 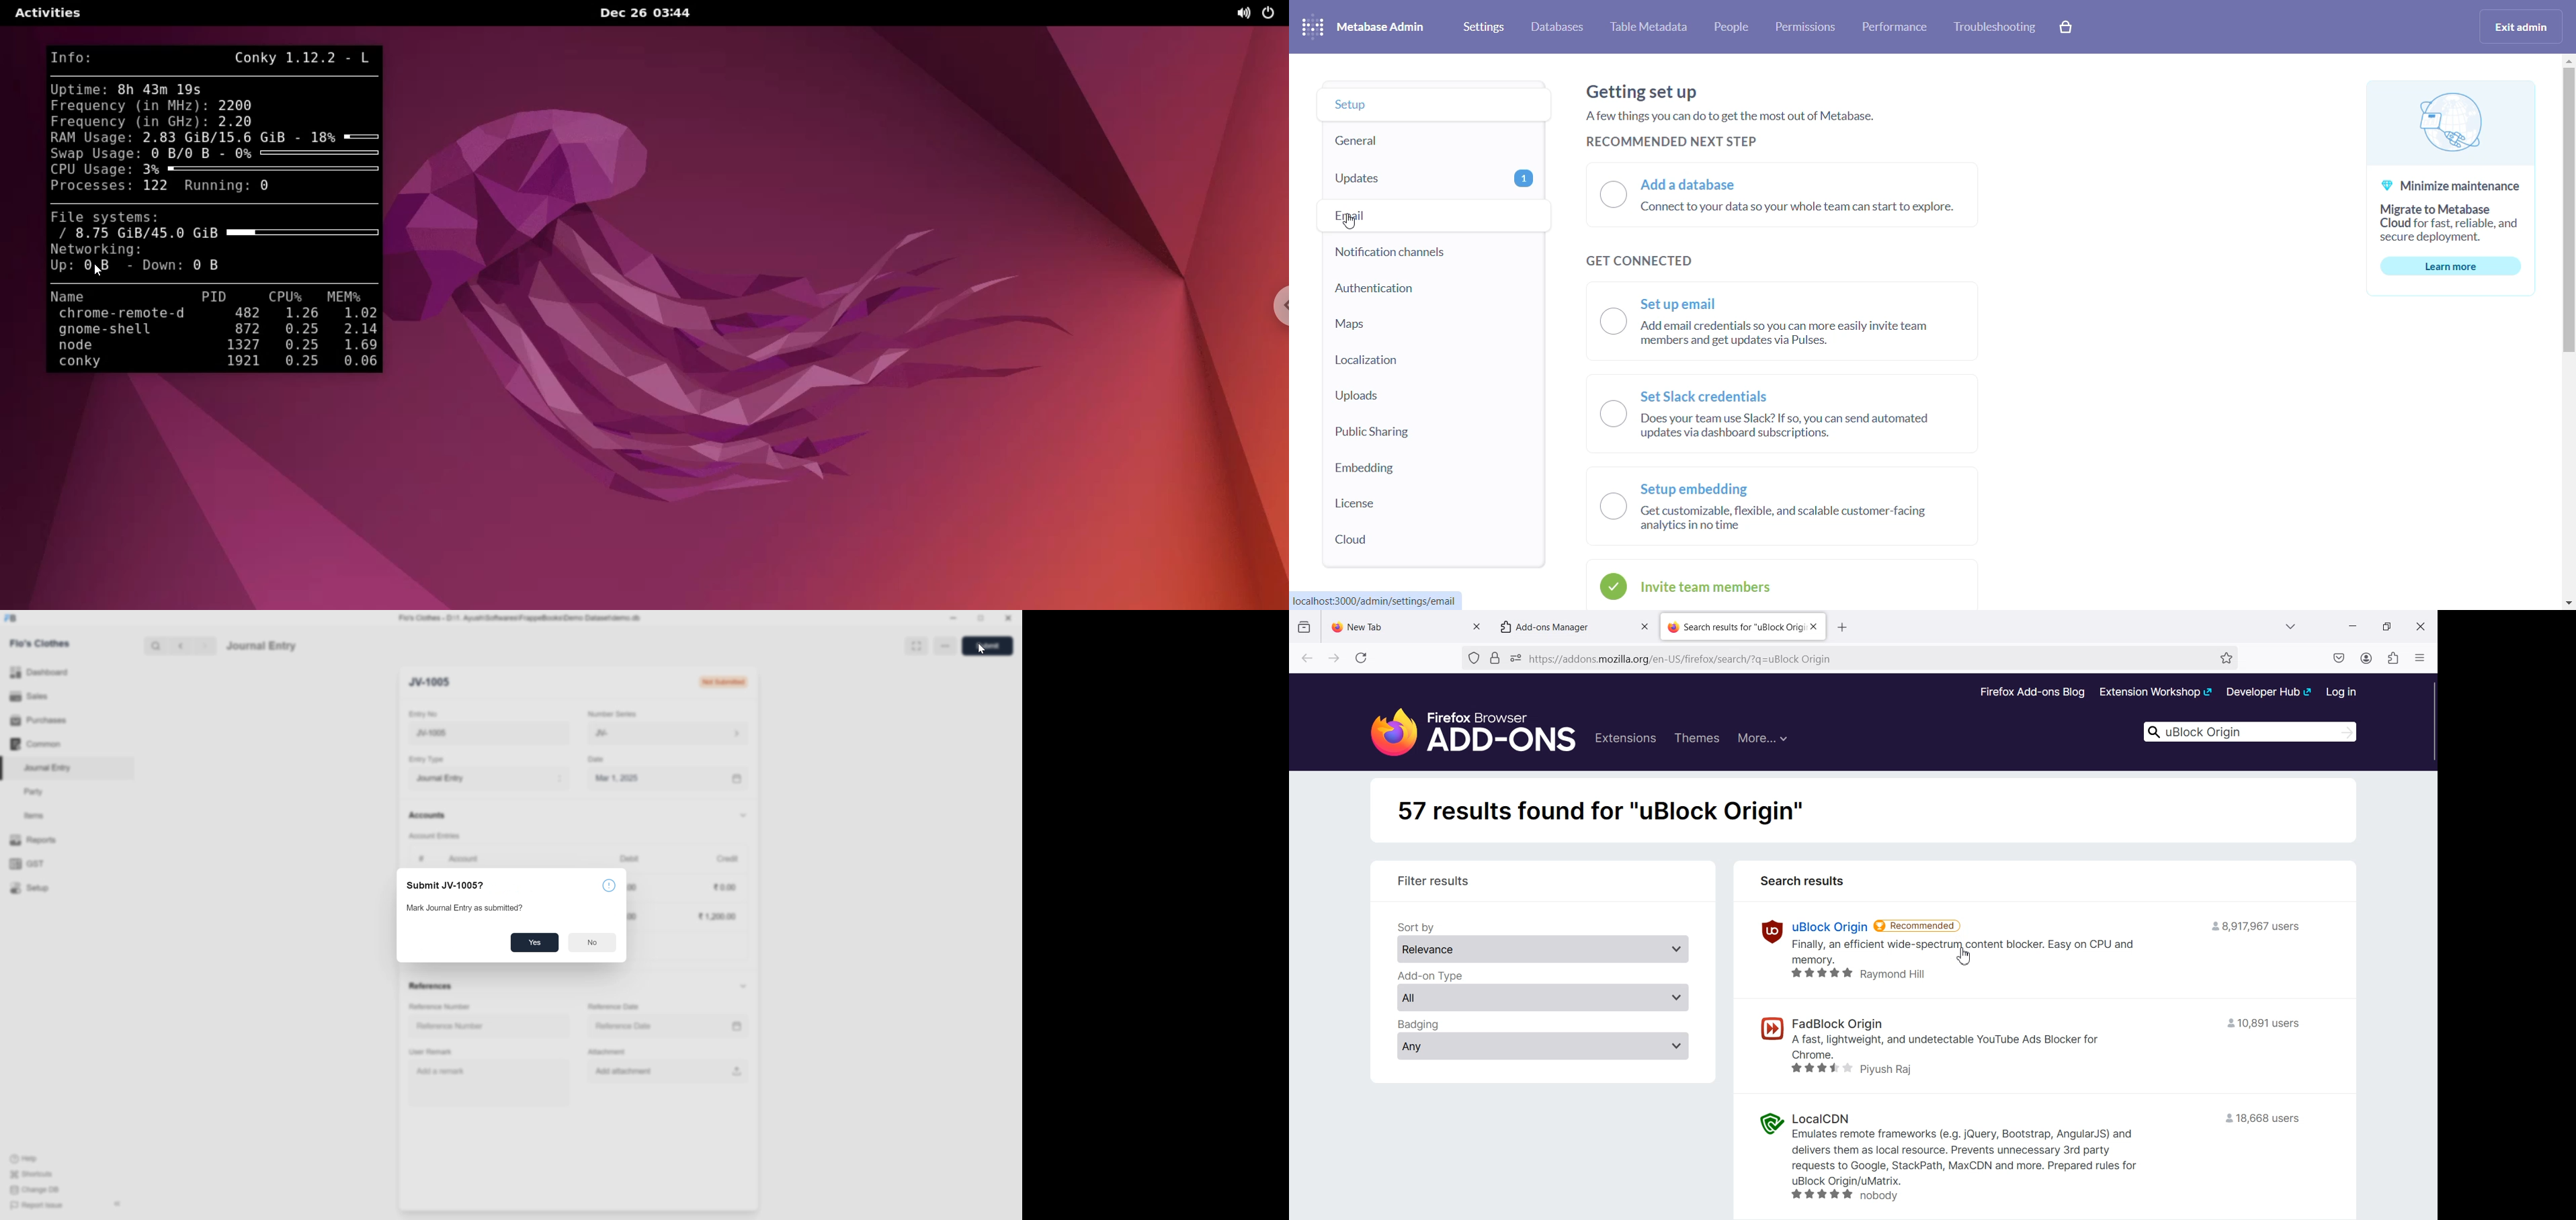 What do you see at coordinates (946, 646) in the screenshot?
I see `options` at bounding box center [946, 646].